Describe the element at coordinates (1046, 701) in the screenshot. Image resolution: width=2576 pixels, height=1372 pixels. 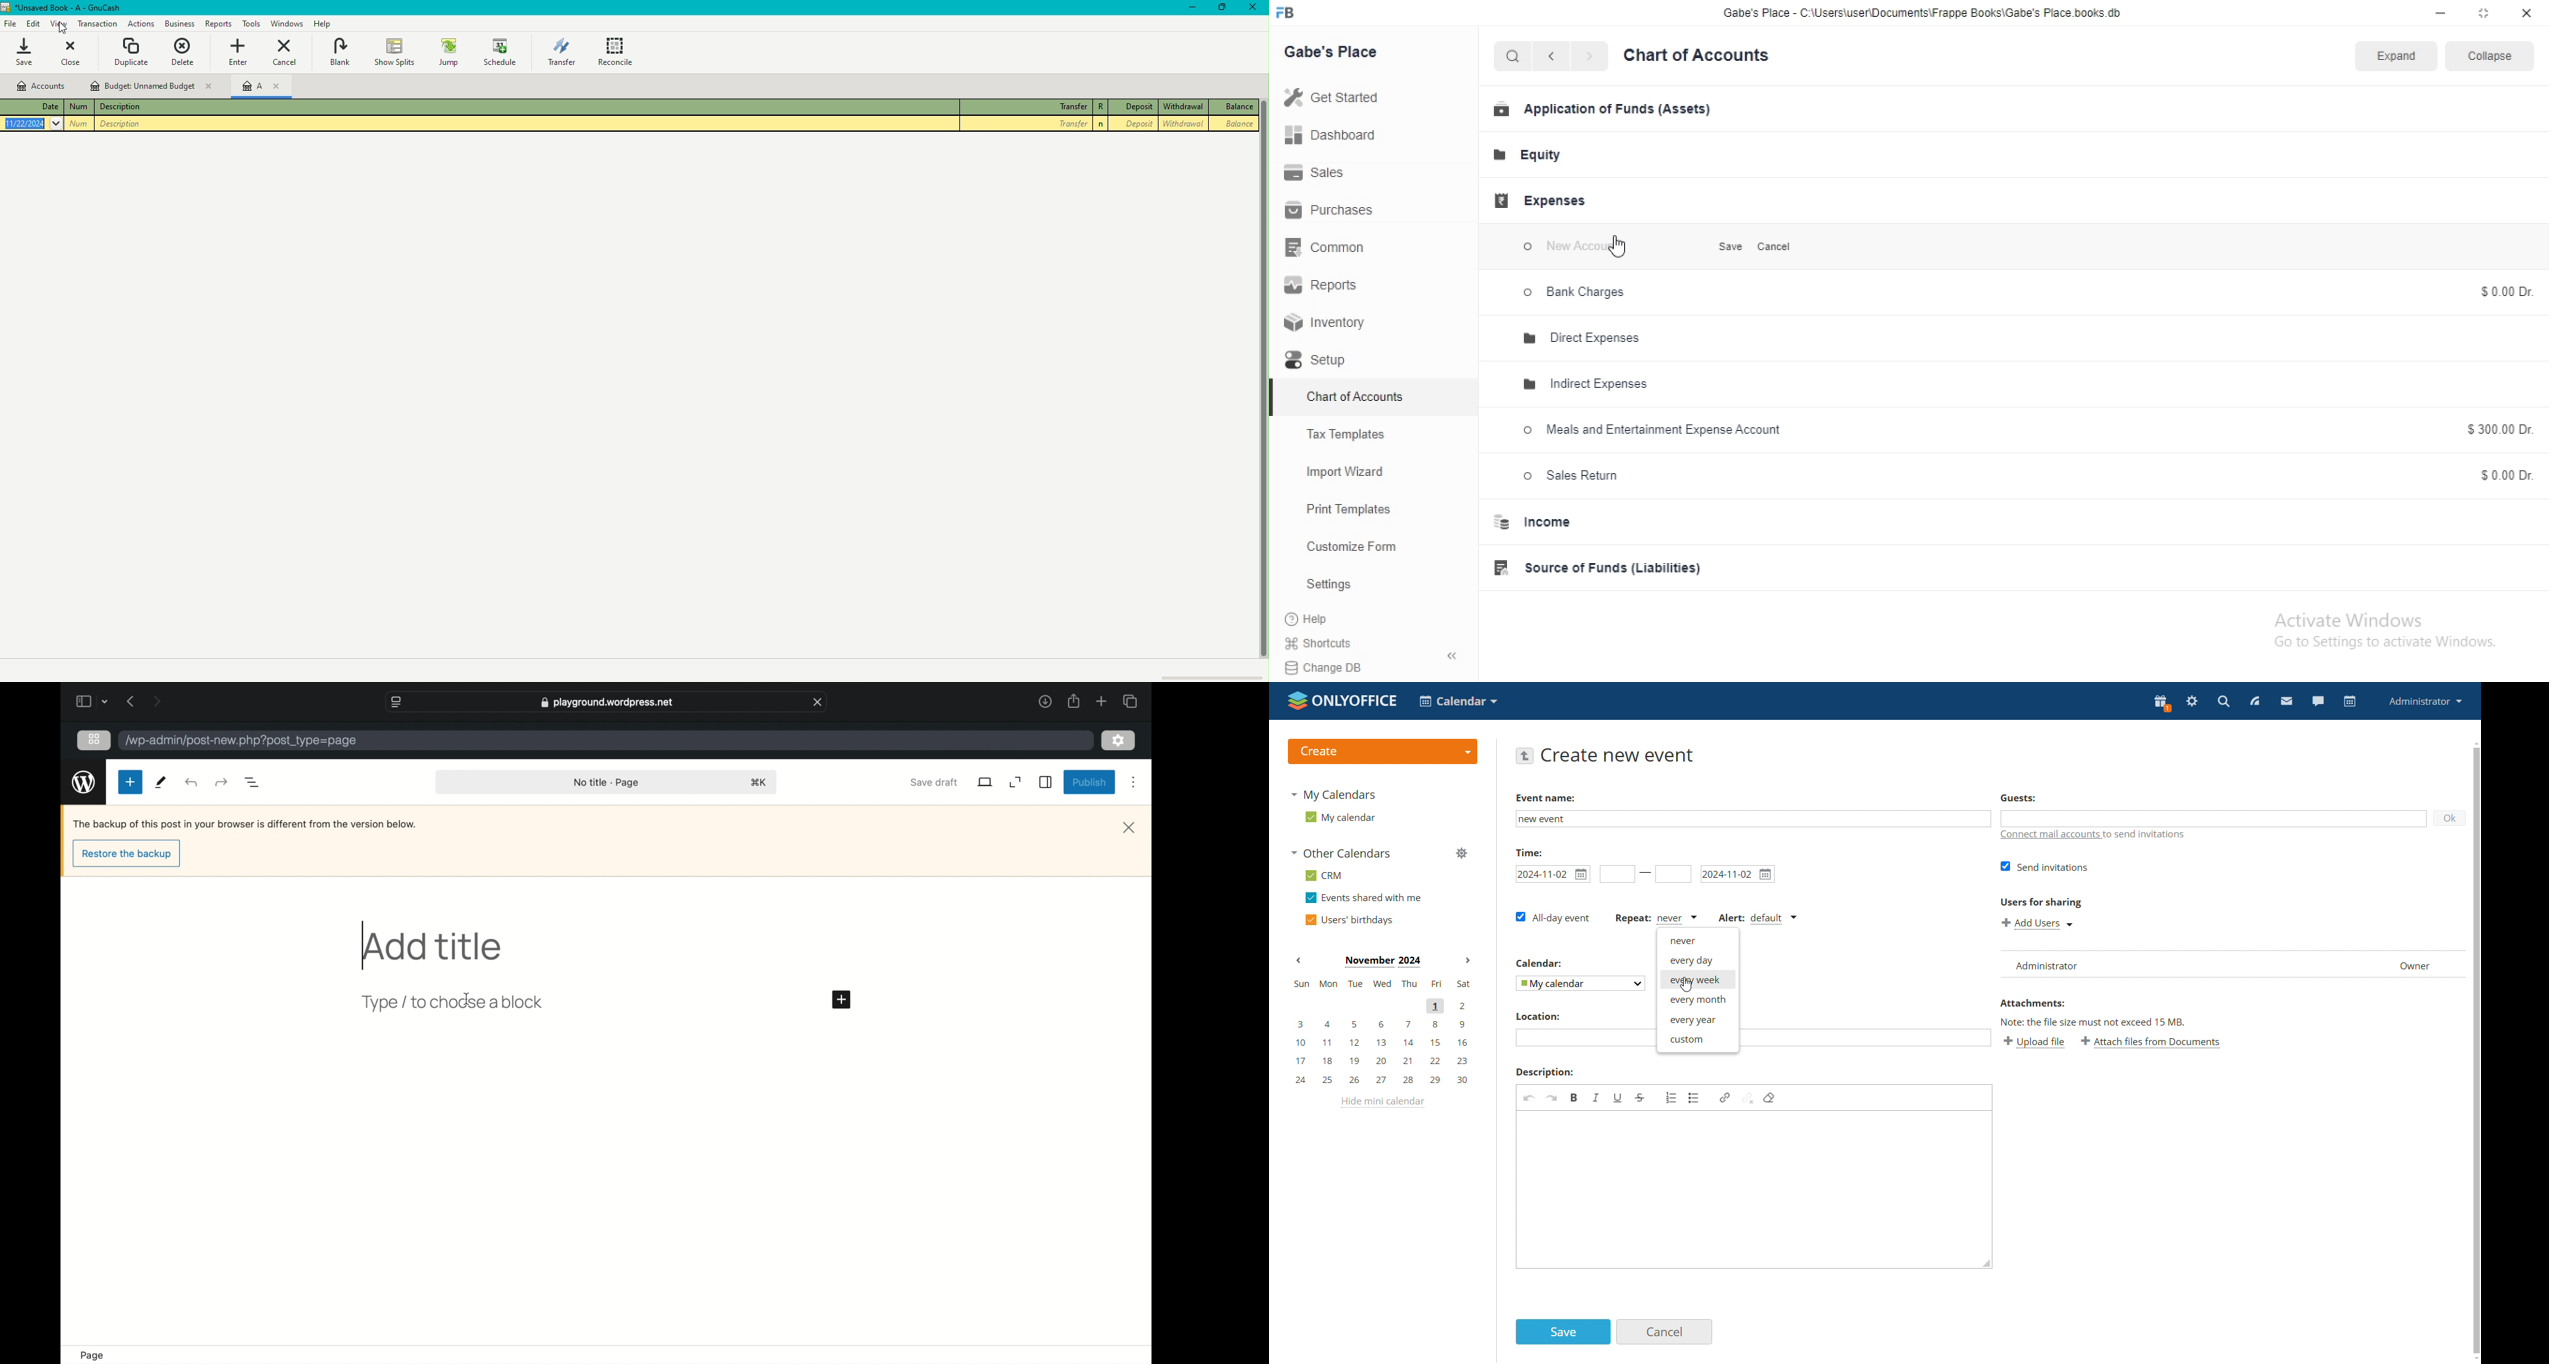
I see `downloads` at that location.